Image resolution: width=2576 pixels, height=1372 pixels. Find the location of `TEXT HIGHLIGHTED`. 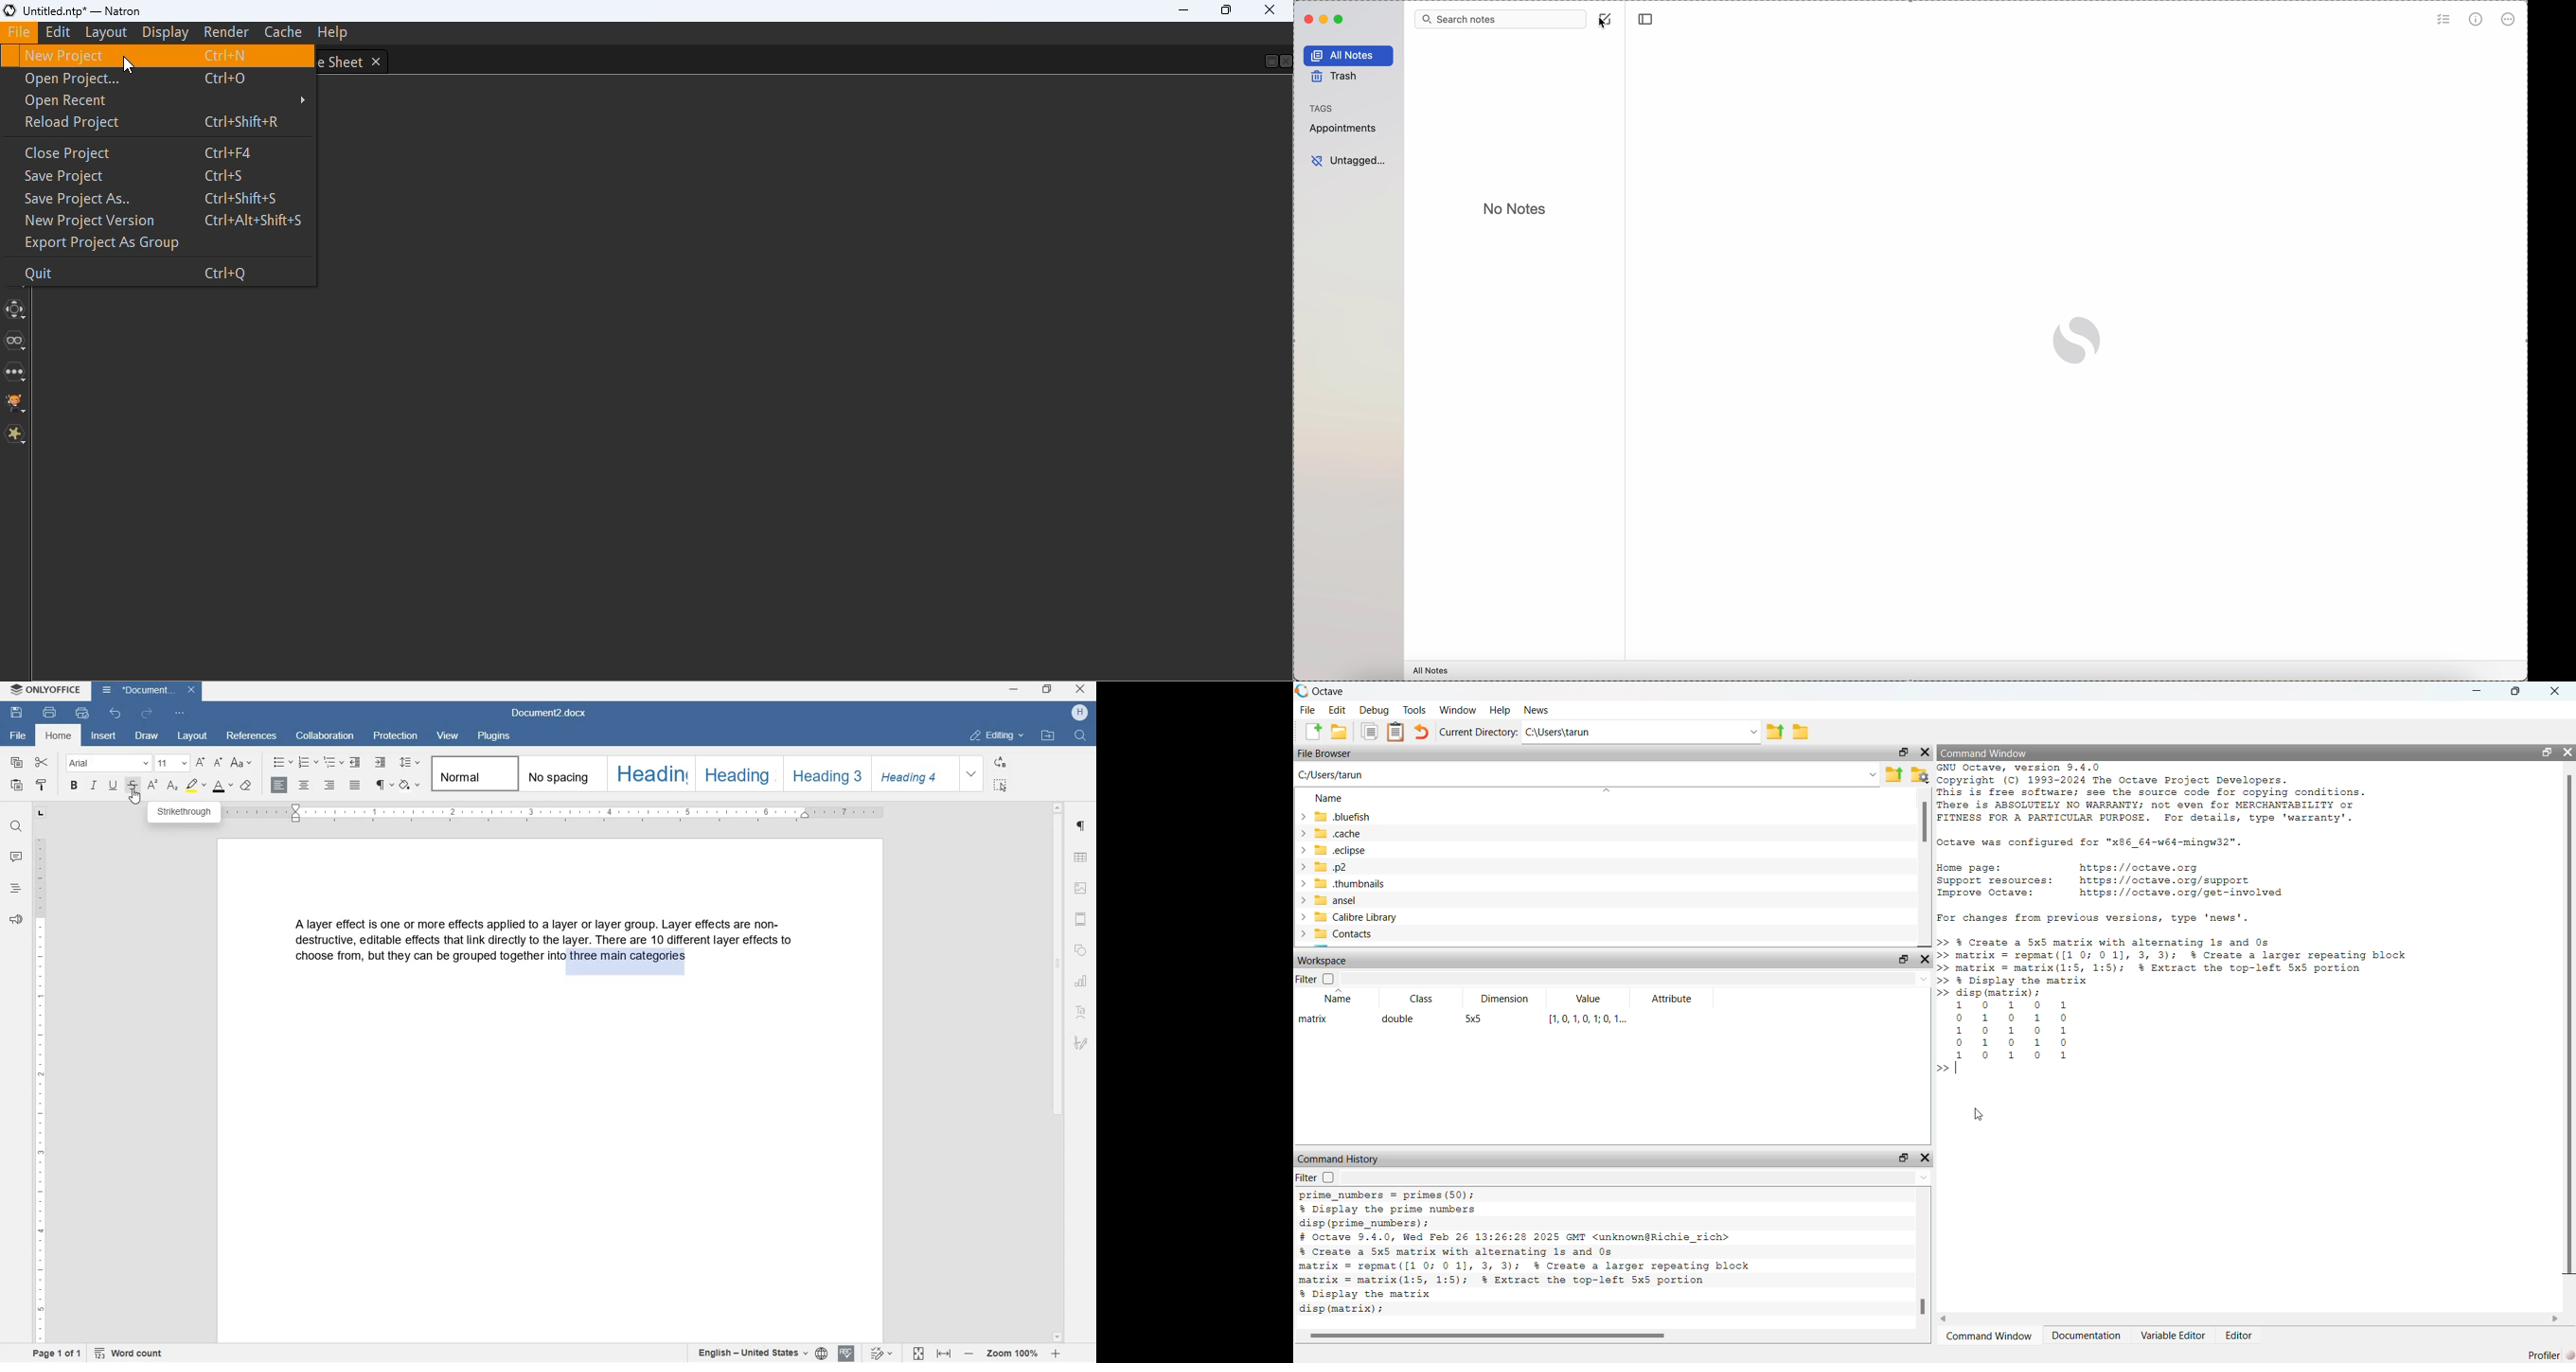

TEXT HIGHLIGHTED is located at coordinates (627, 962).